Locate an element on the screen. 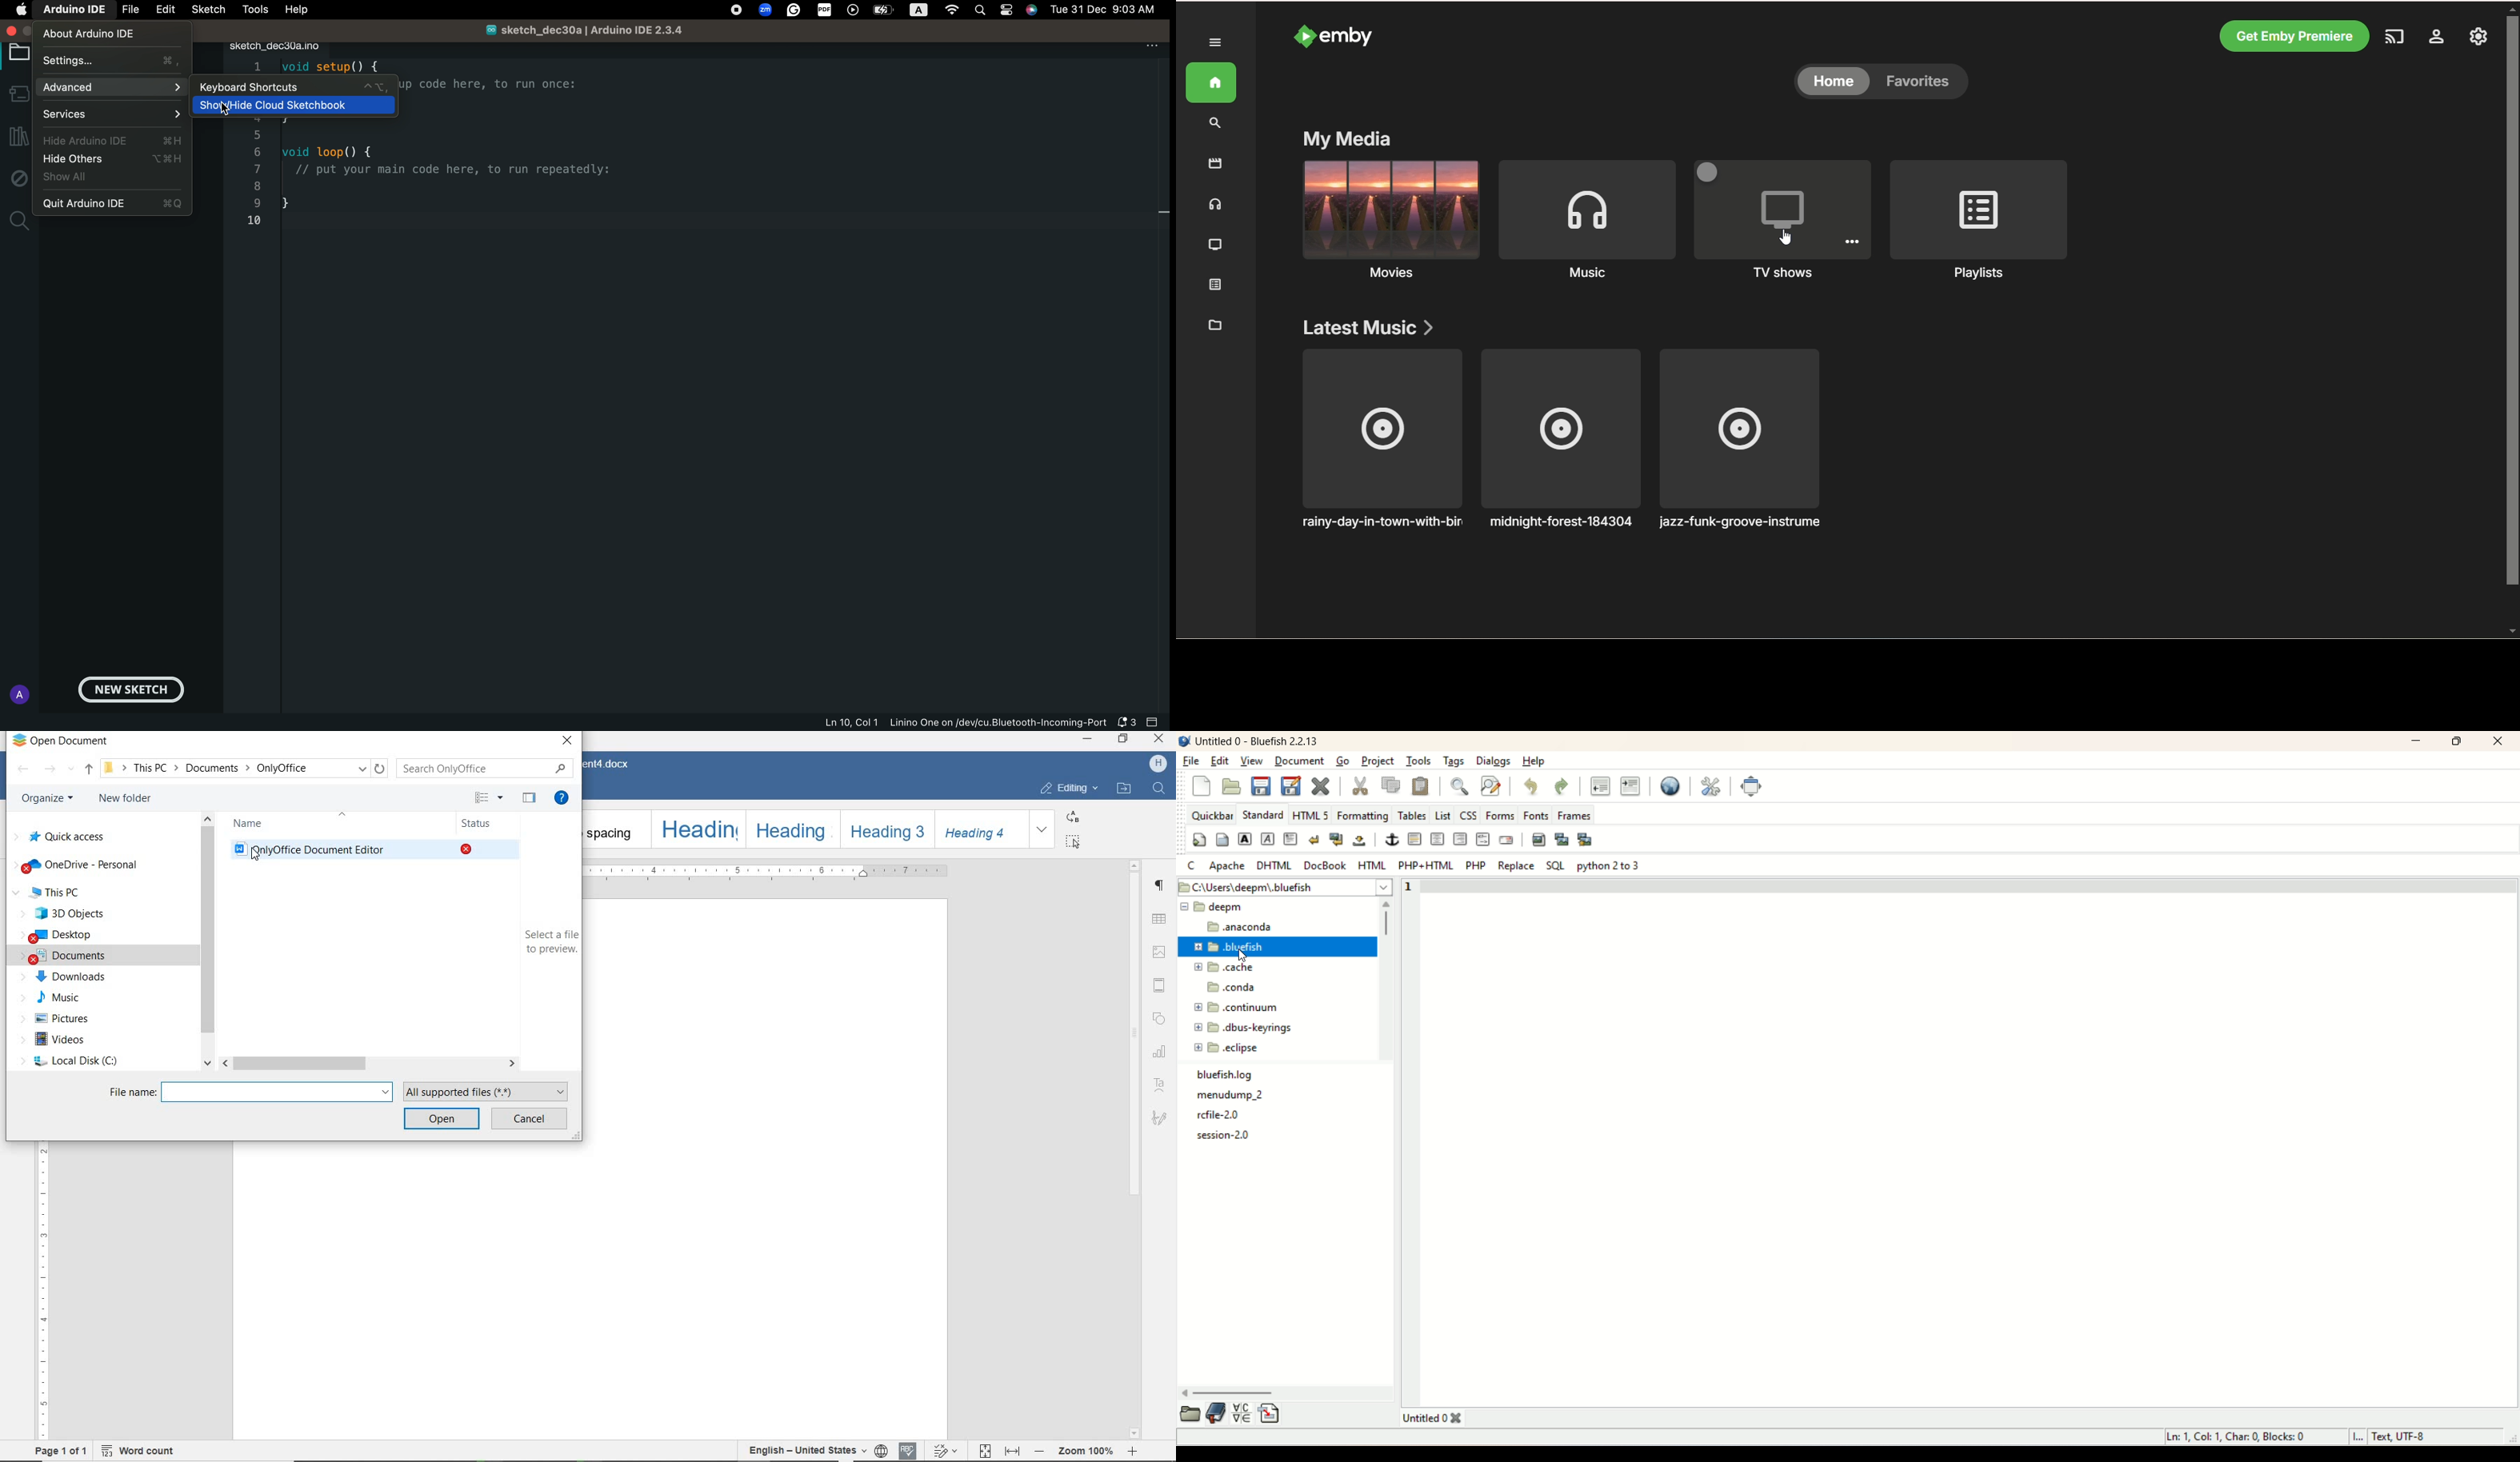  anaconda is located at coordinates (1240, 928).